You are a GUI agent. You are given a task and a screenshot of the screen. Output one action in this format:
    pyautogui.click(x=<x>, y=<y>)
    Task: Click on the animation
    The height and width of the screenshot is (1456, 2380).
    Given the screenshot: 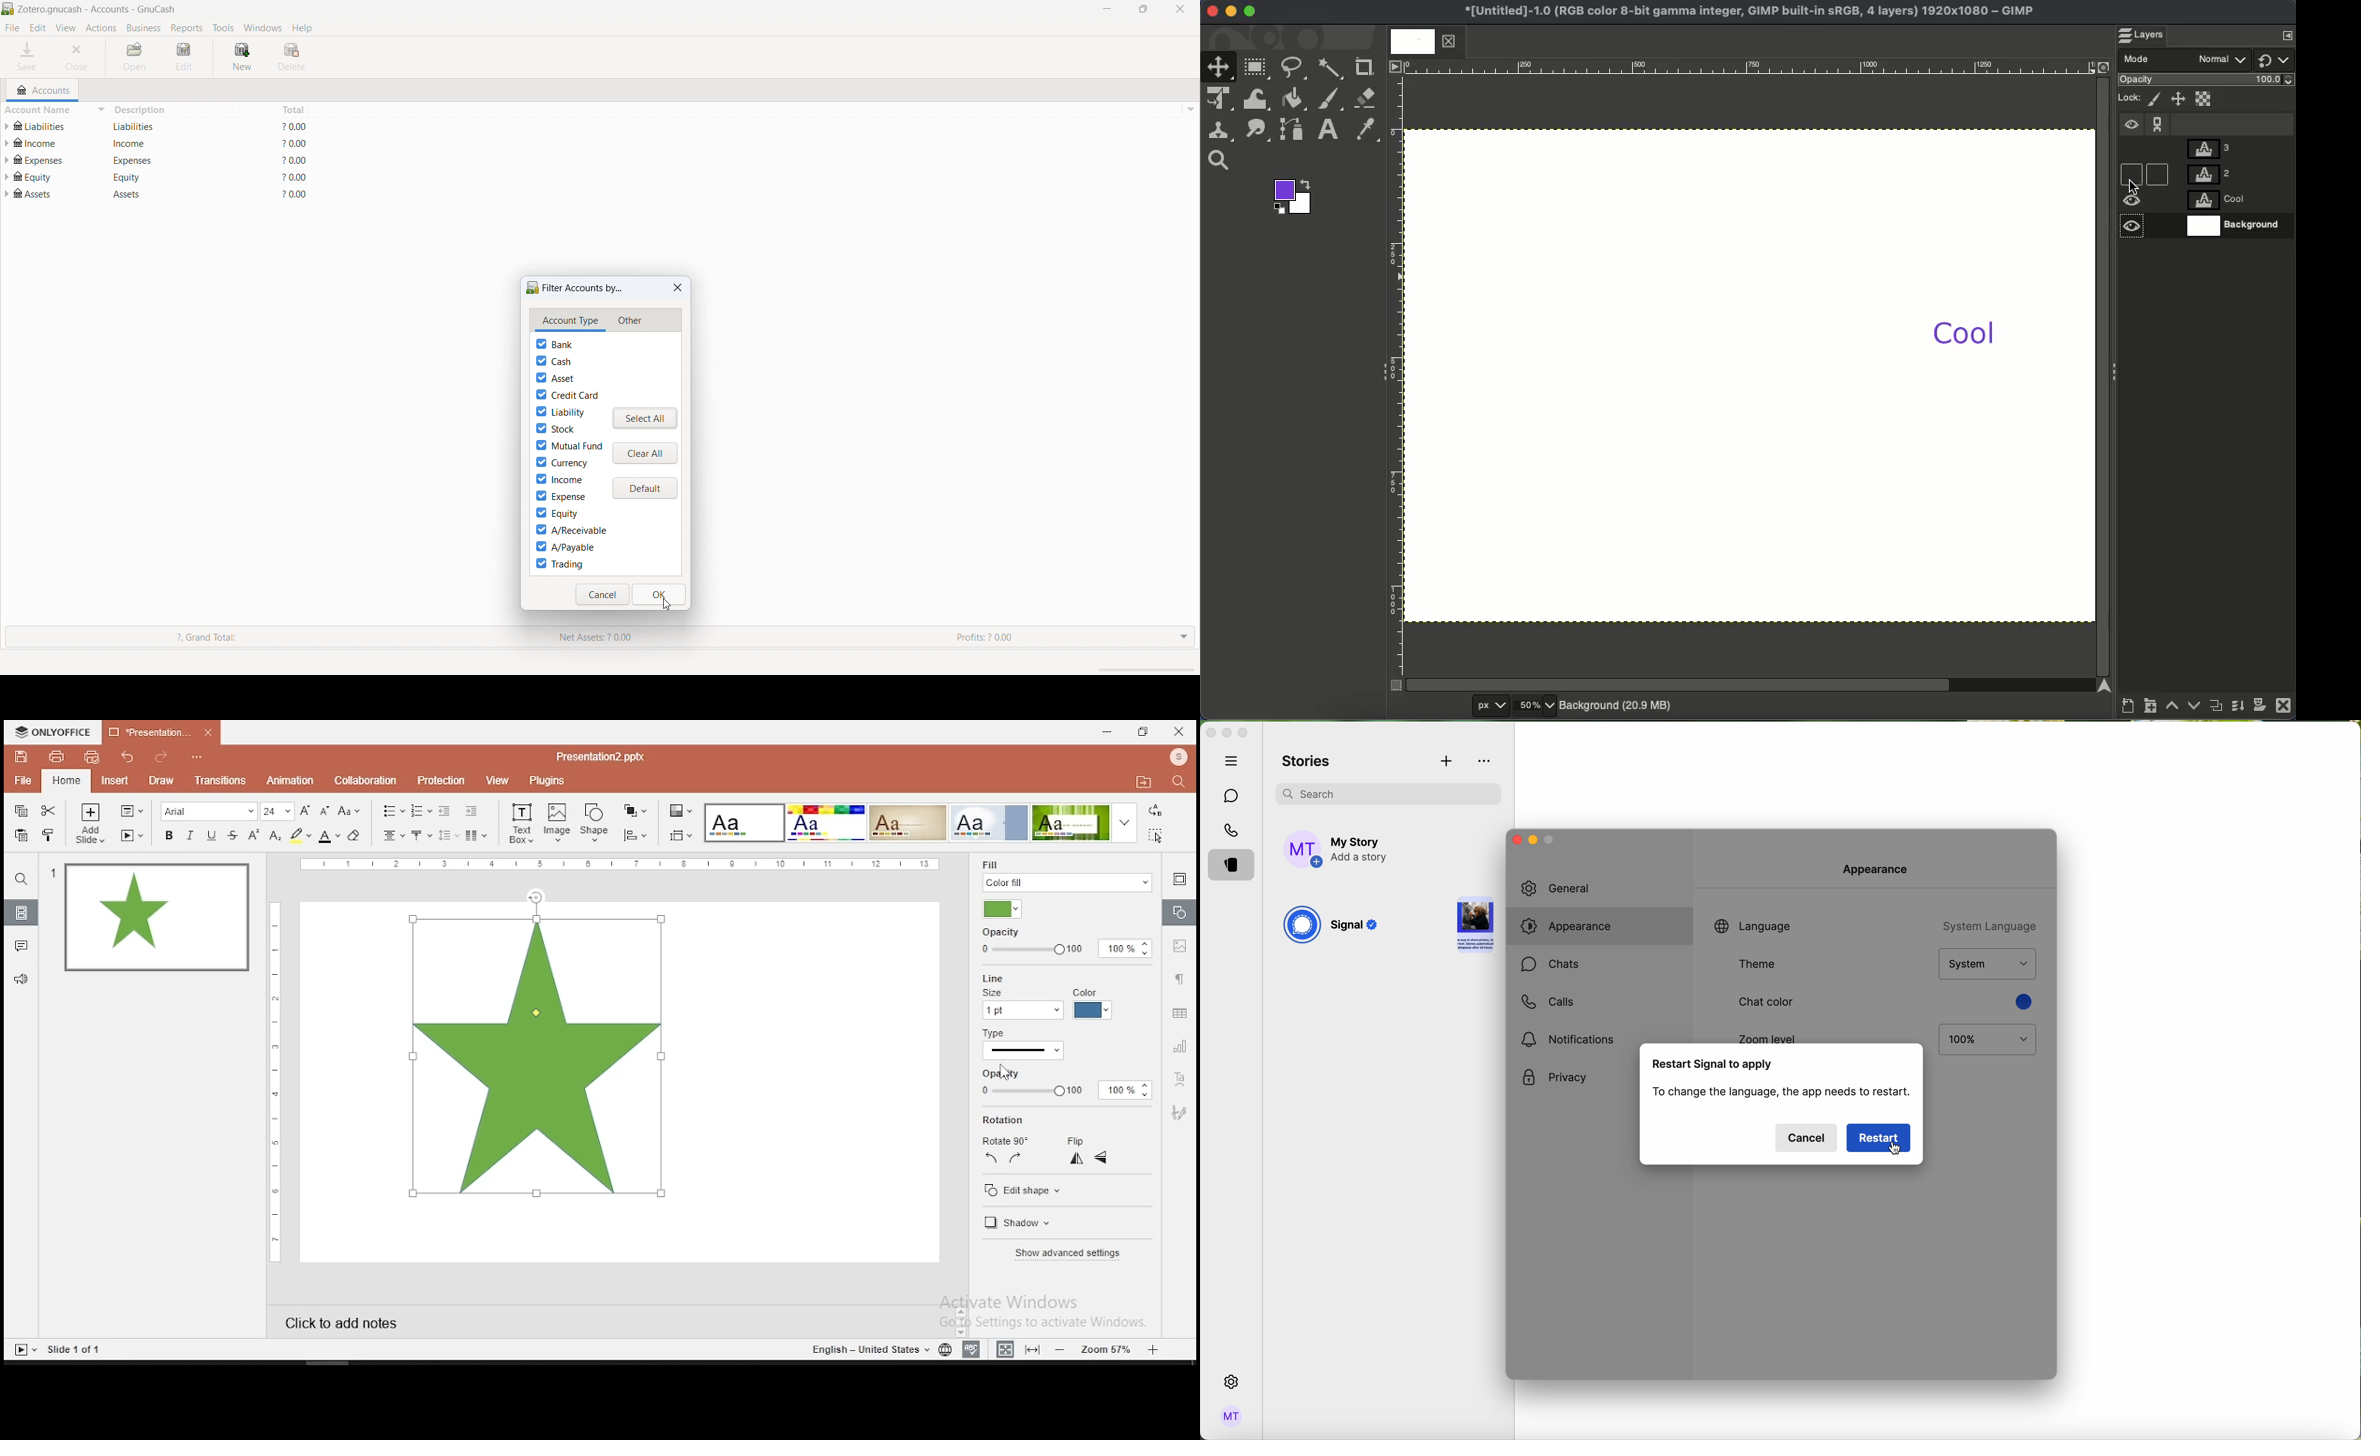 What is the action you would take?
    pyautogui.click(x=292, y=781)
    